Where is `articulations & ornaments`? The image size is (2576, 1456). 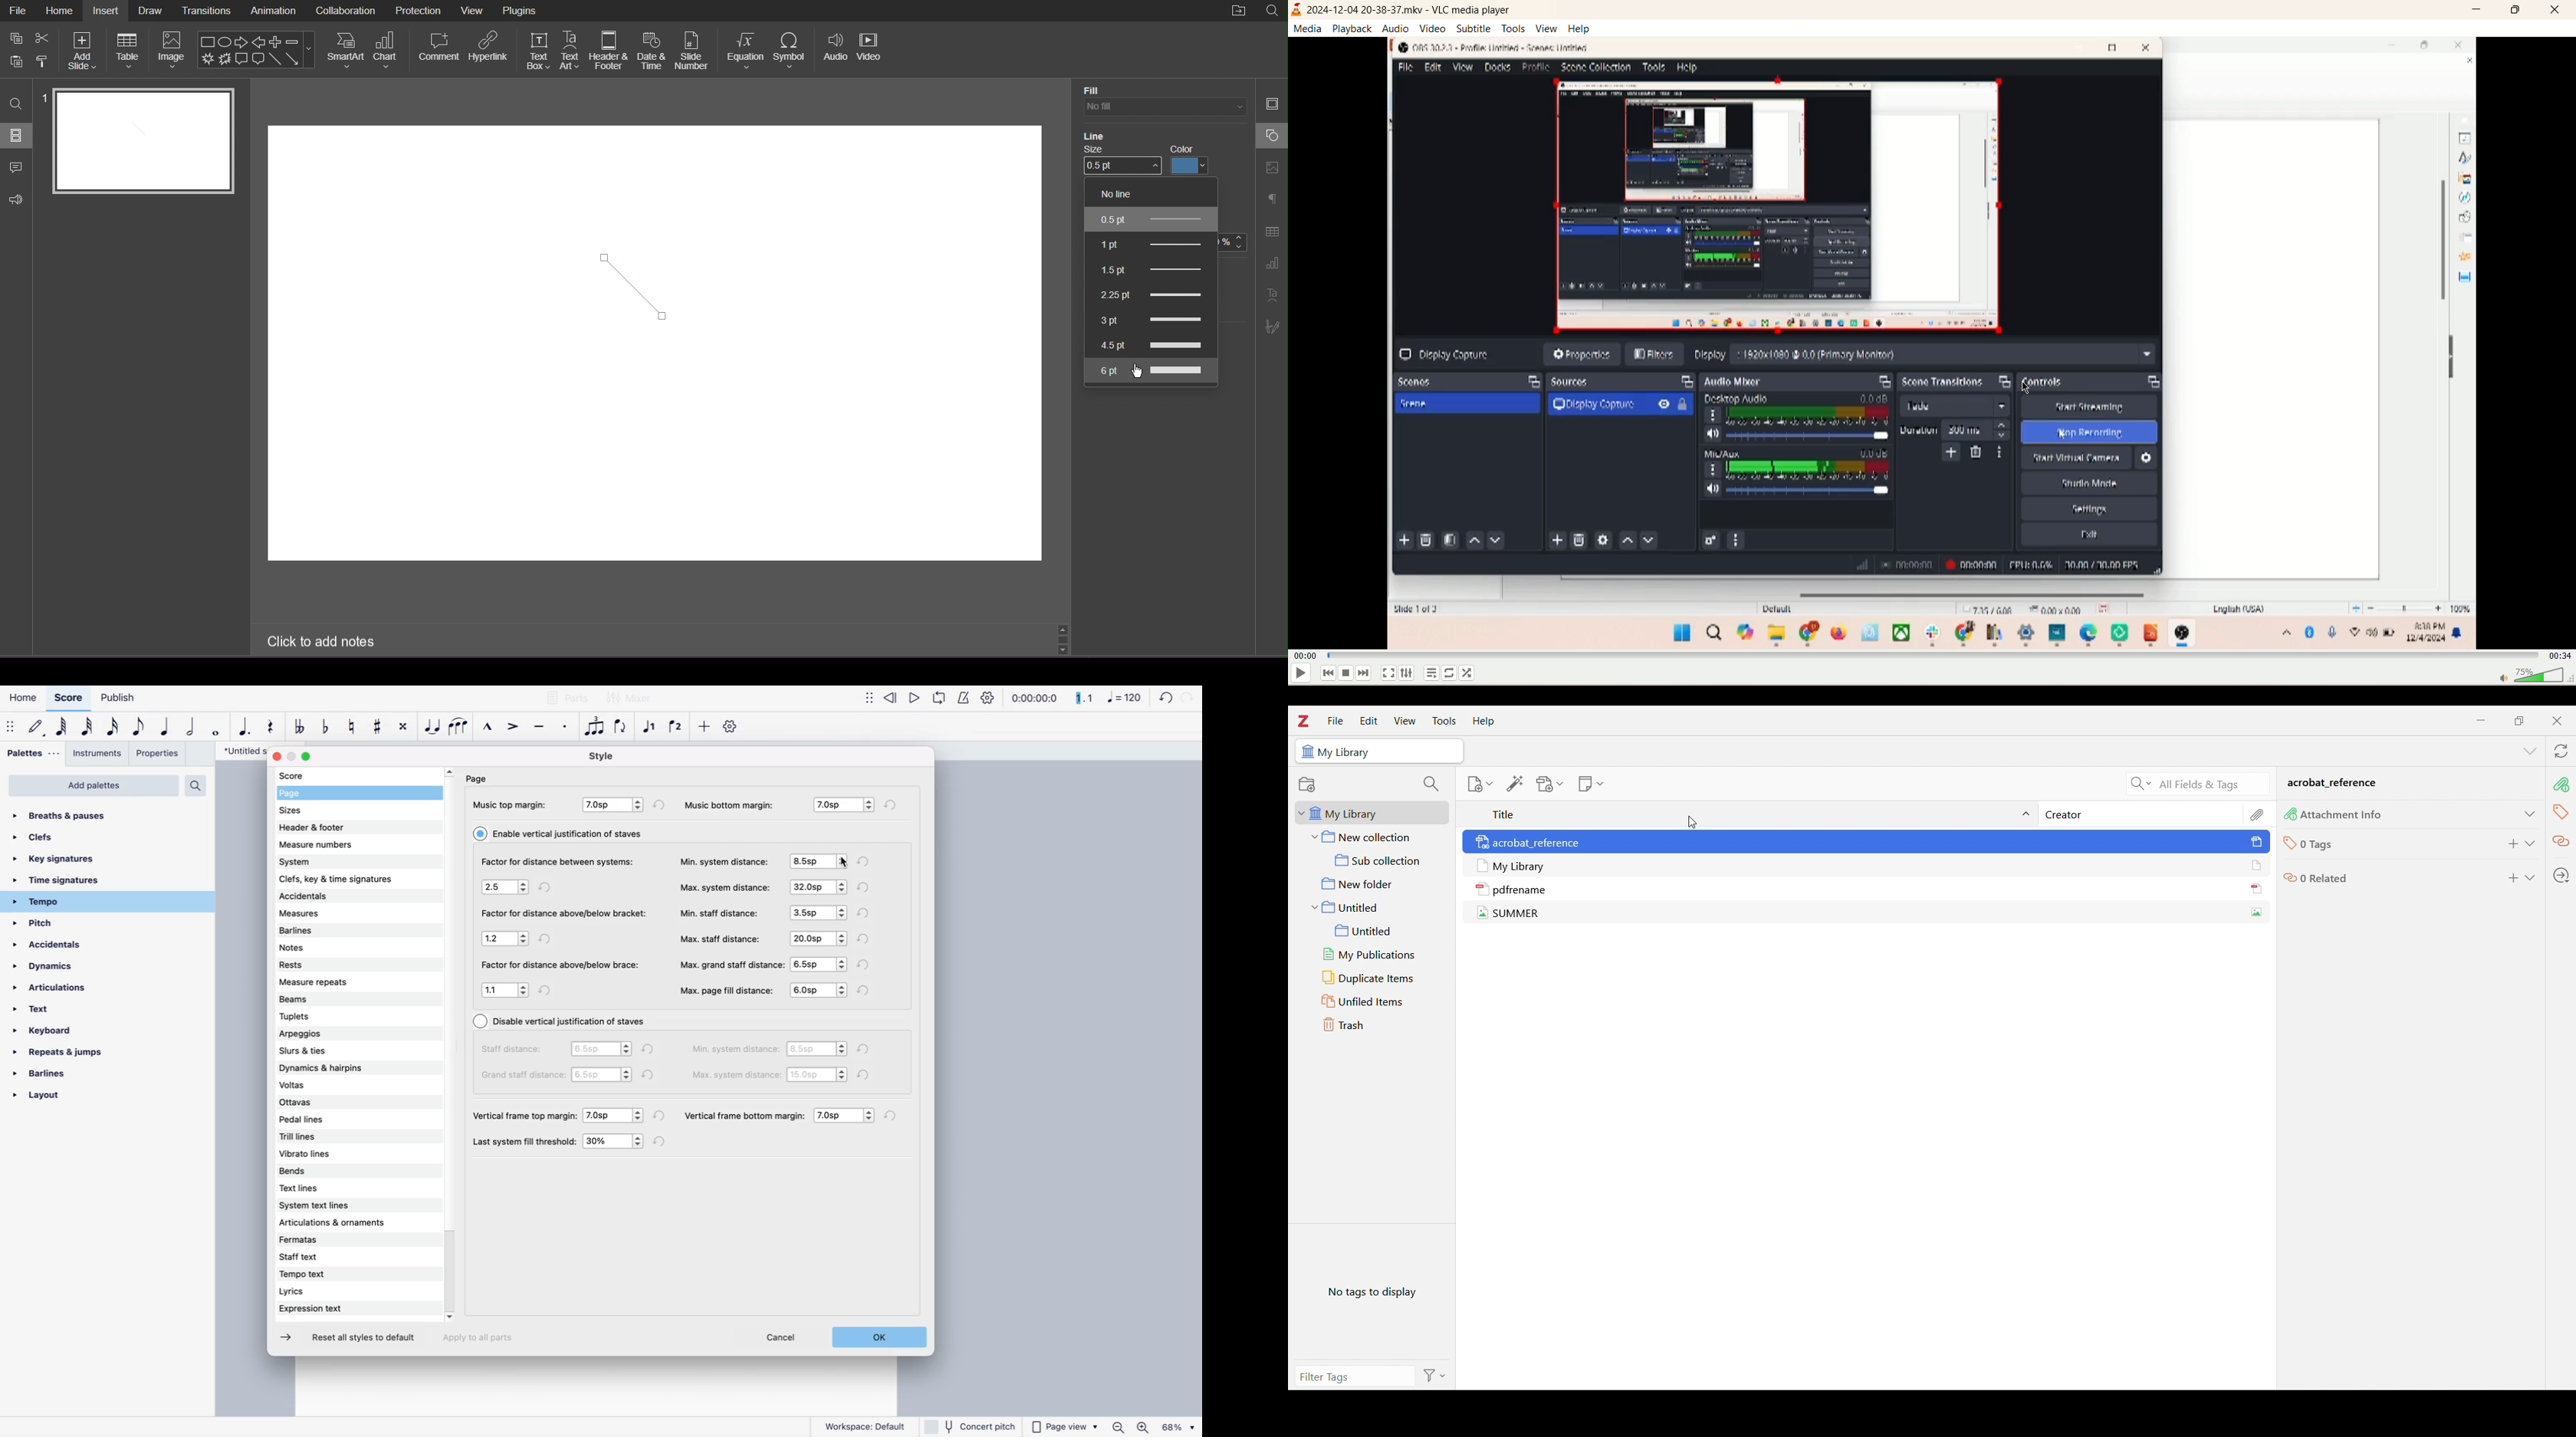 articulations & ornaments is located at coordinates (340, 1223).